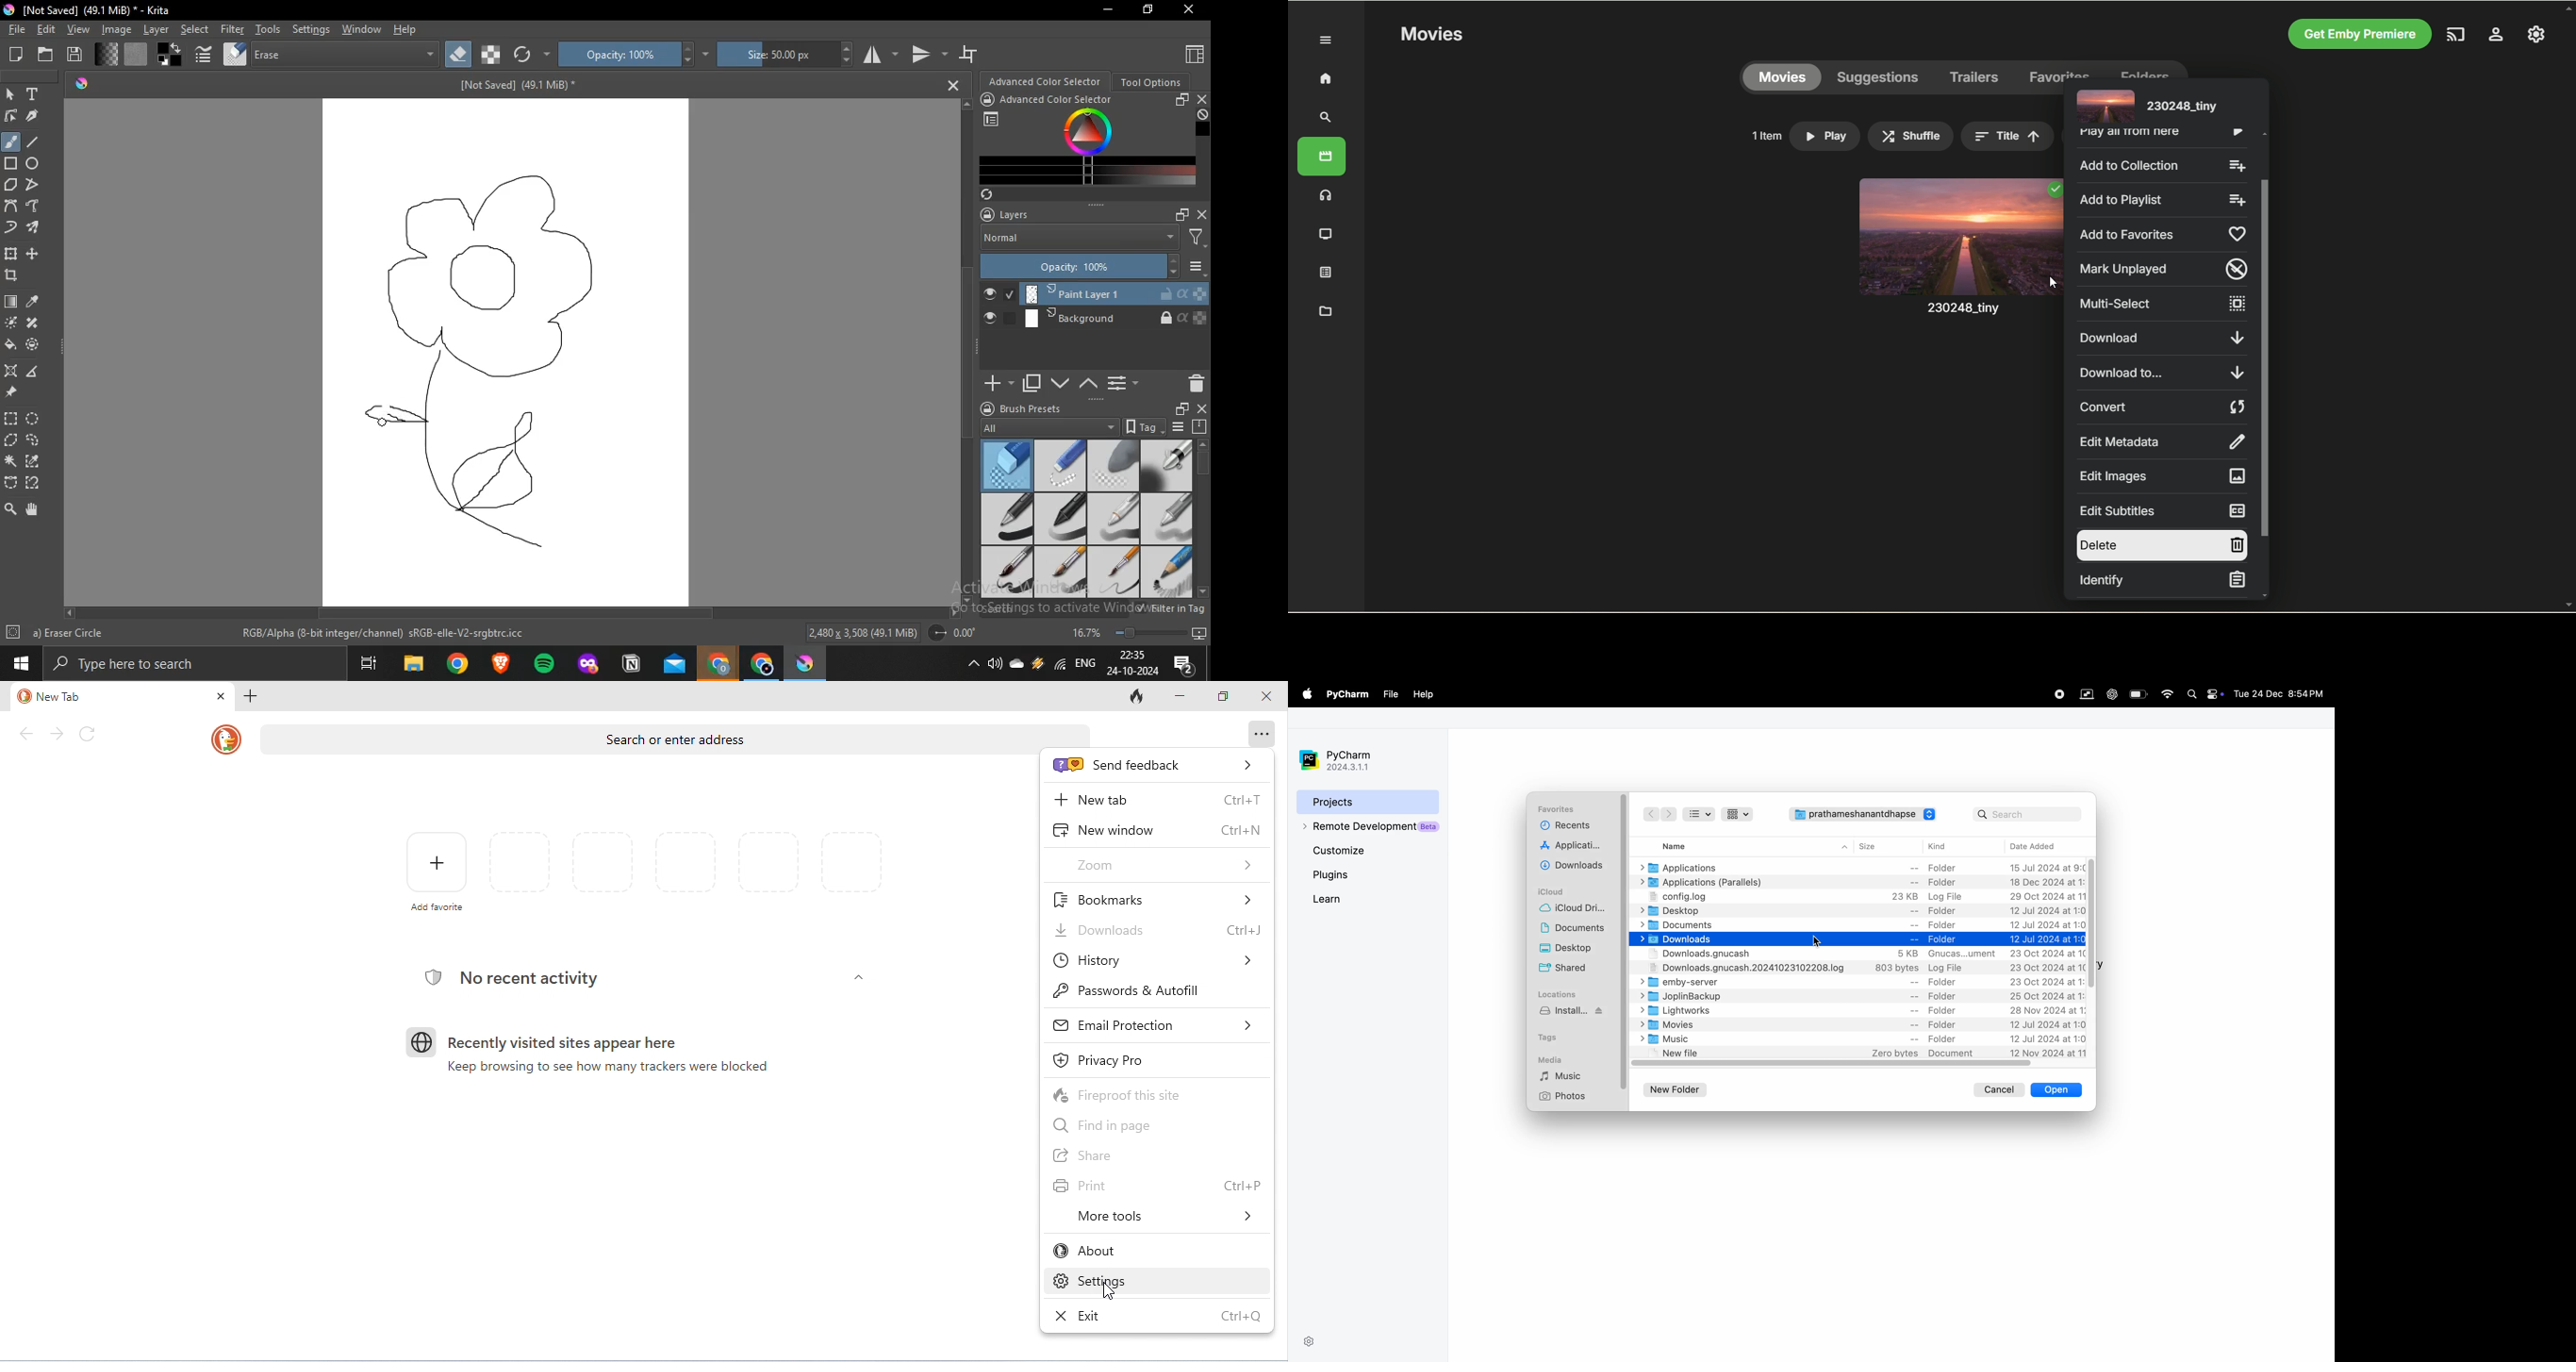  I want to click on close, so click(1202, 213).